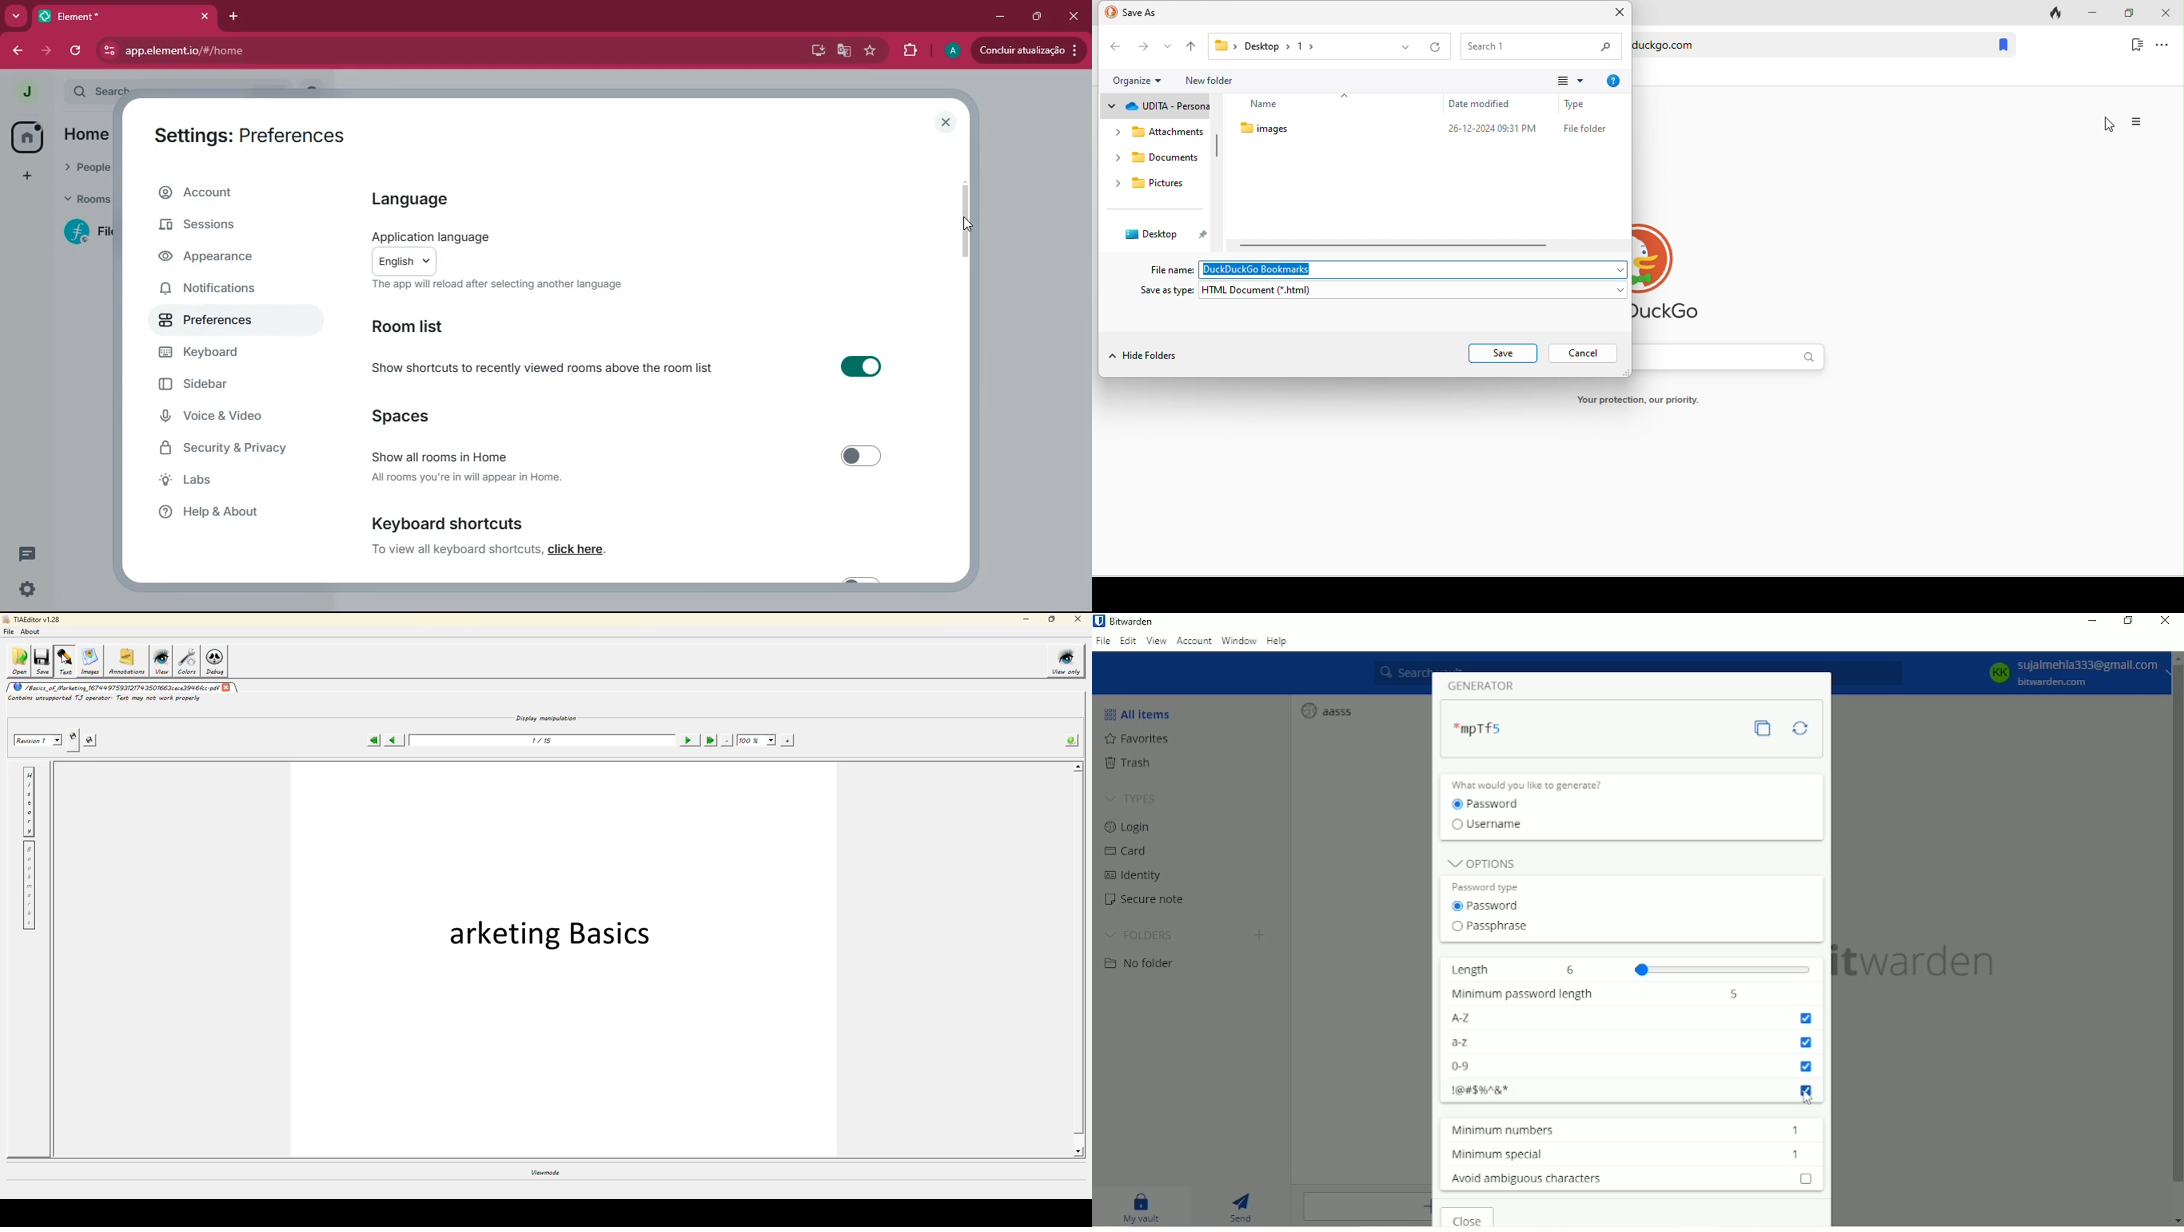 The height and width of the screenshot is (1232, 2184). I want to click on add tab, so click(235, 17).